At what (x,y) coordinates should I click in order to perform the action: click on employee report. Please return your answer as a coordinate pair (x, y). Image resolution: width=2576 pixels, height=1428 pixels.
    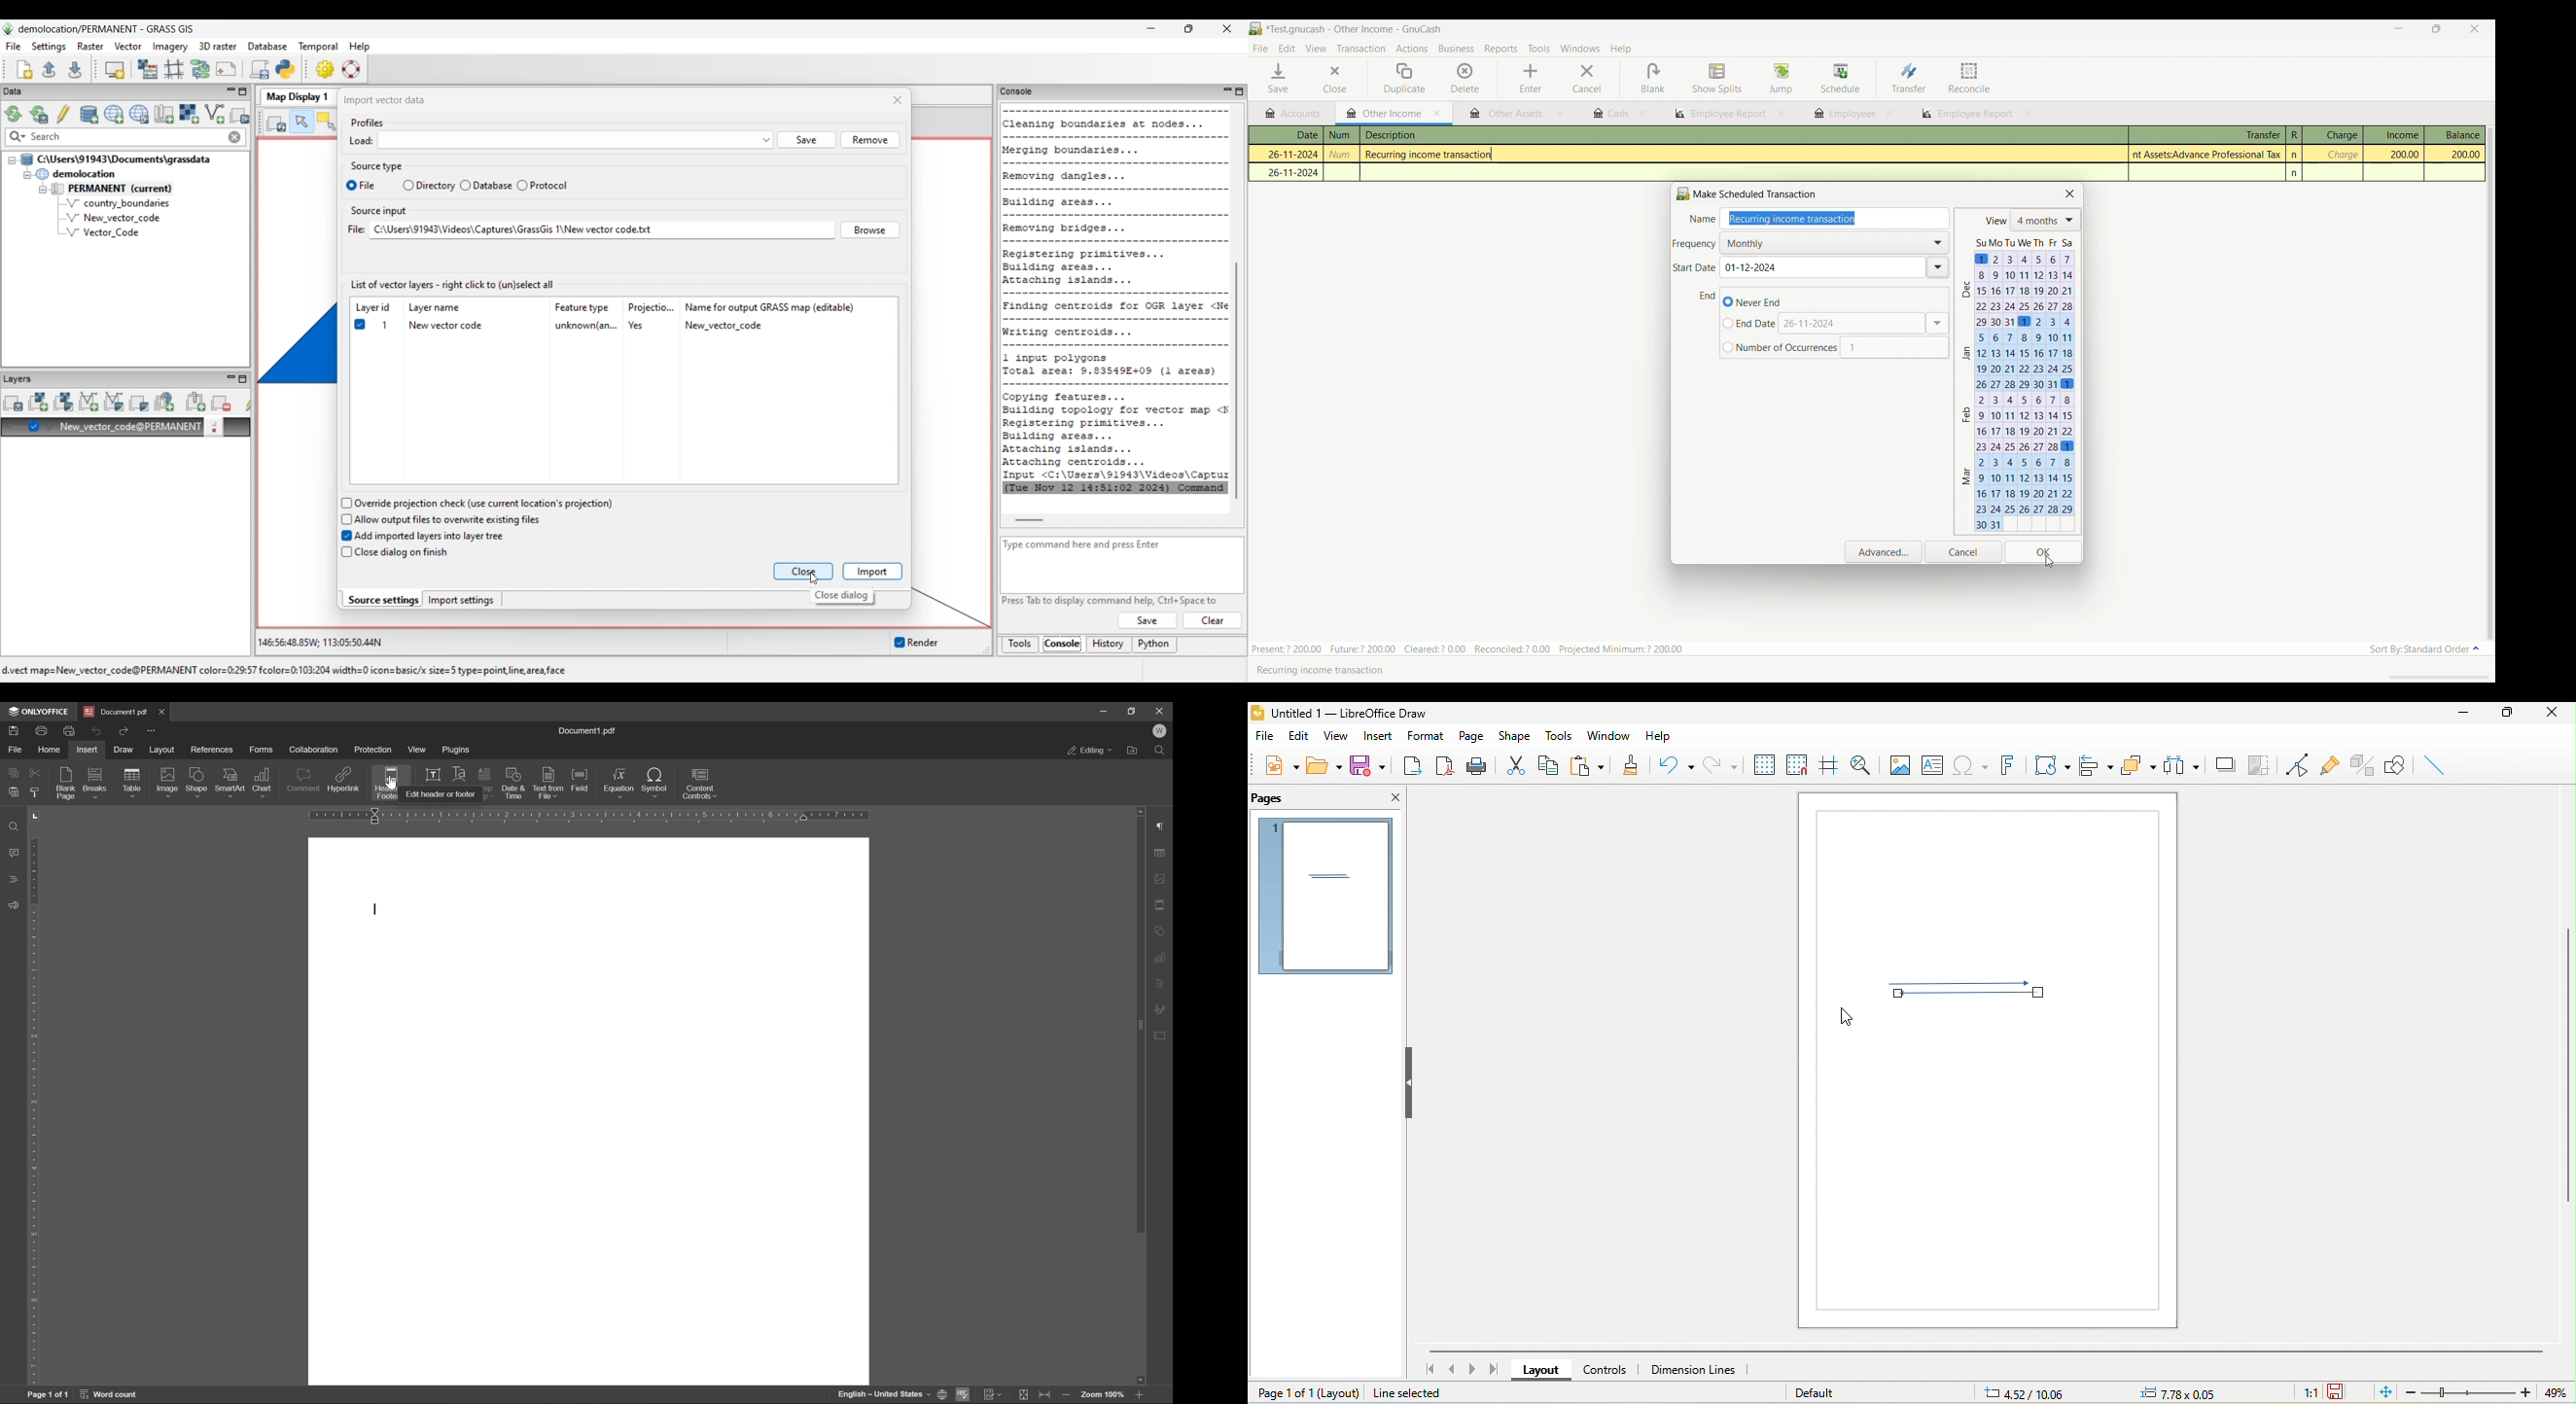
    Looking at the image, I should click on (1974, 115).